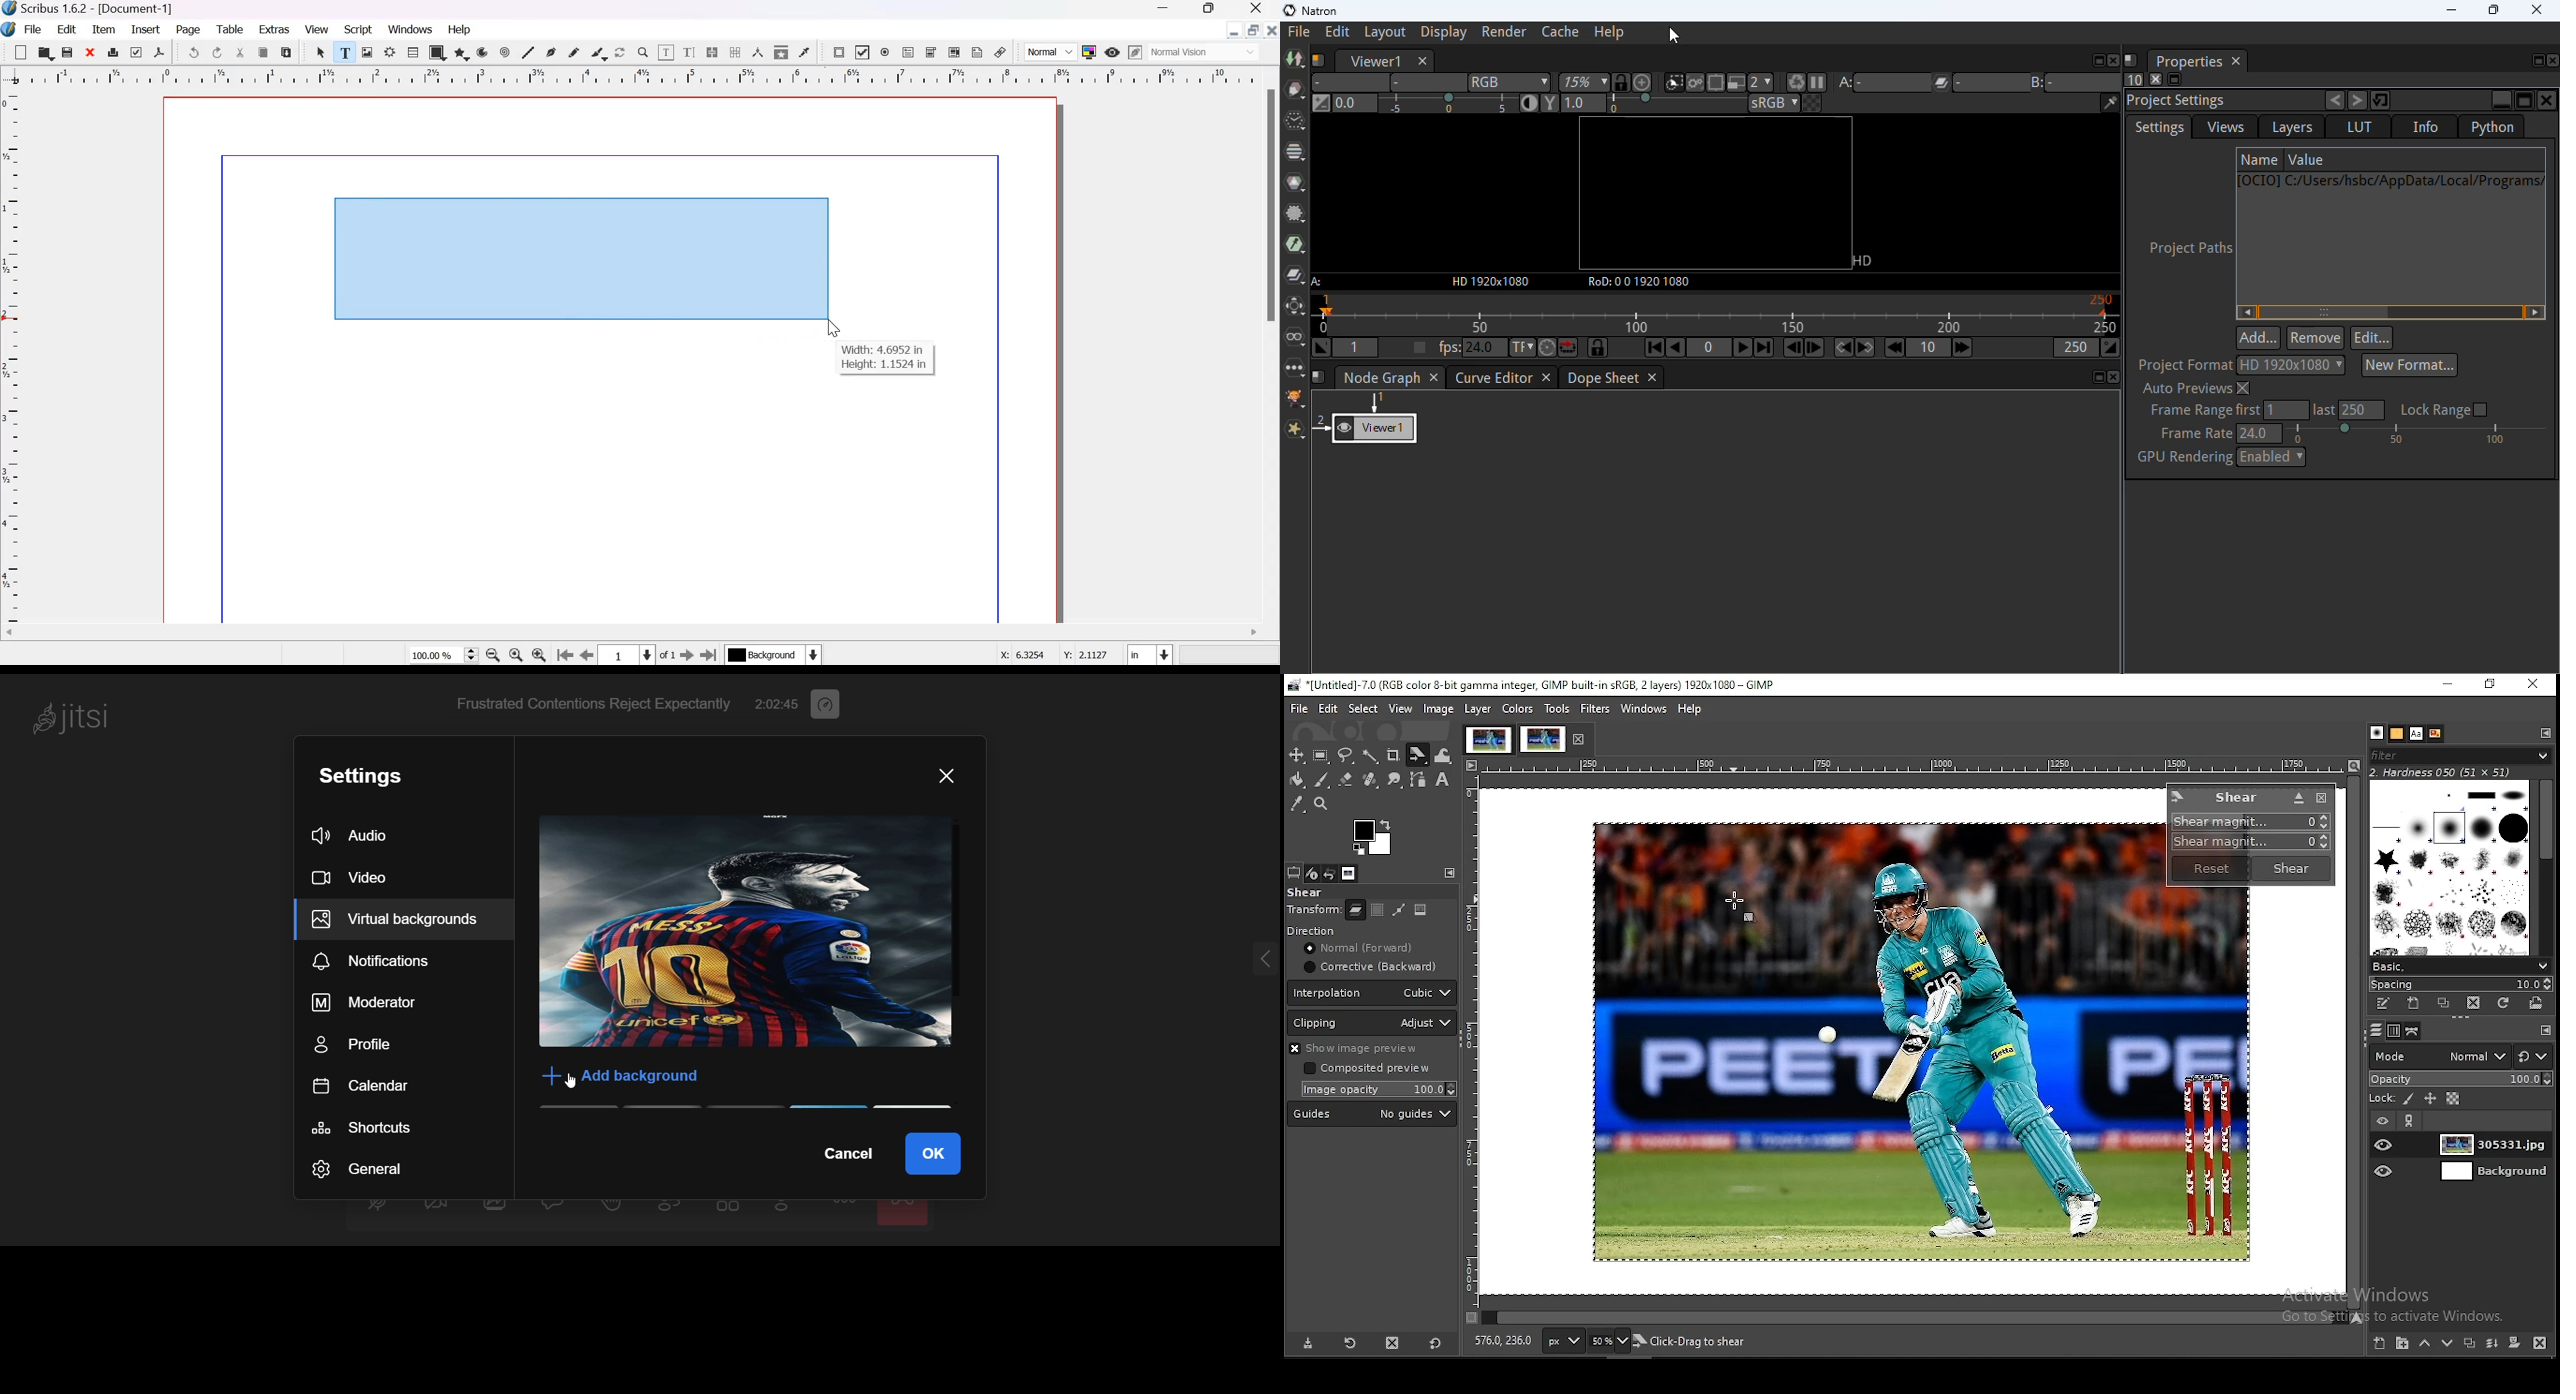  What do you see at coordinates (779, 702) in the screenshot?
I see `2:02:45` at bounding box center [779, 702].